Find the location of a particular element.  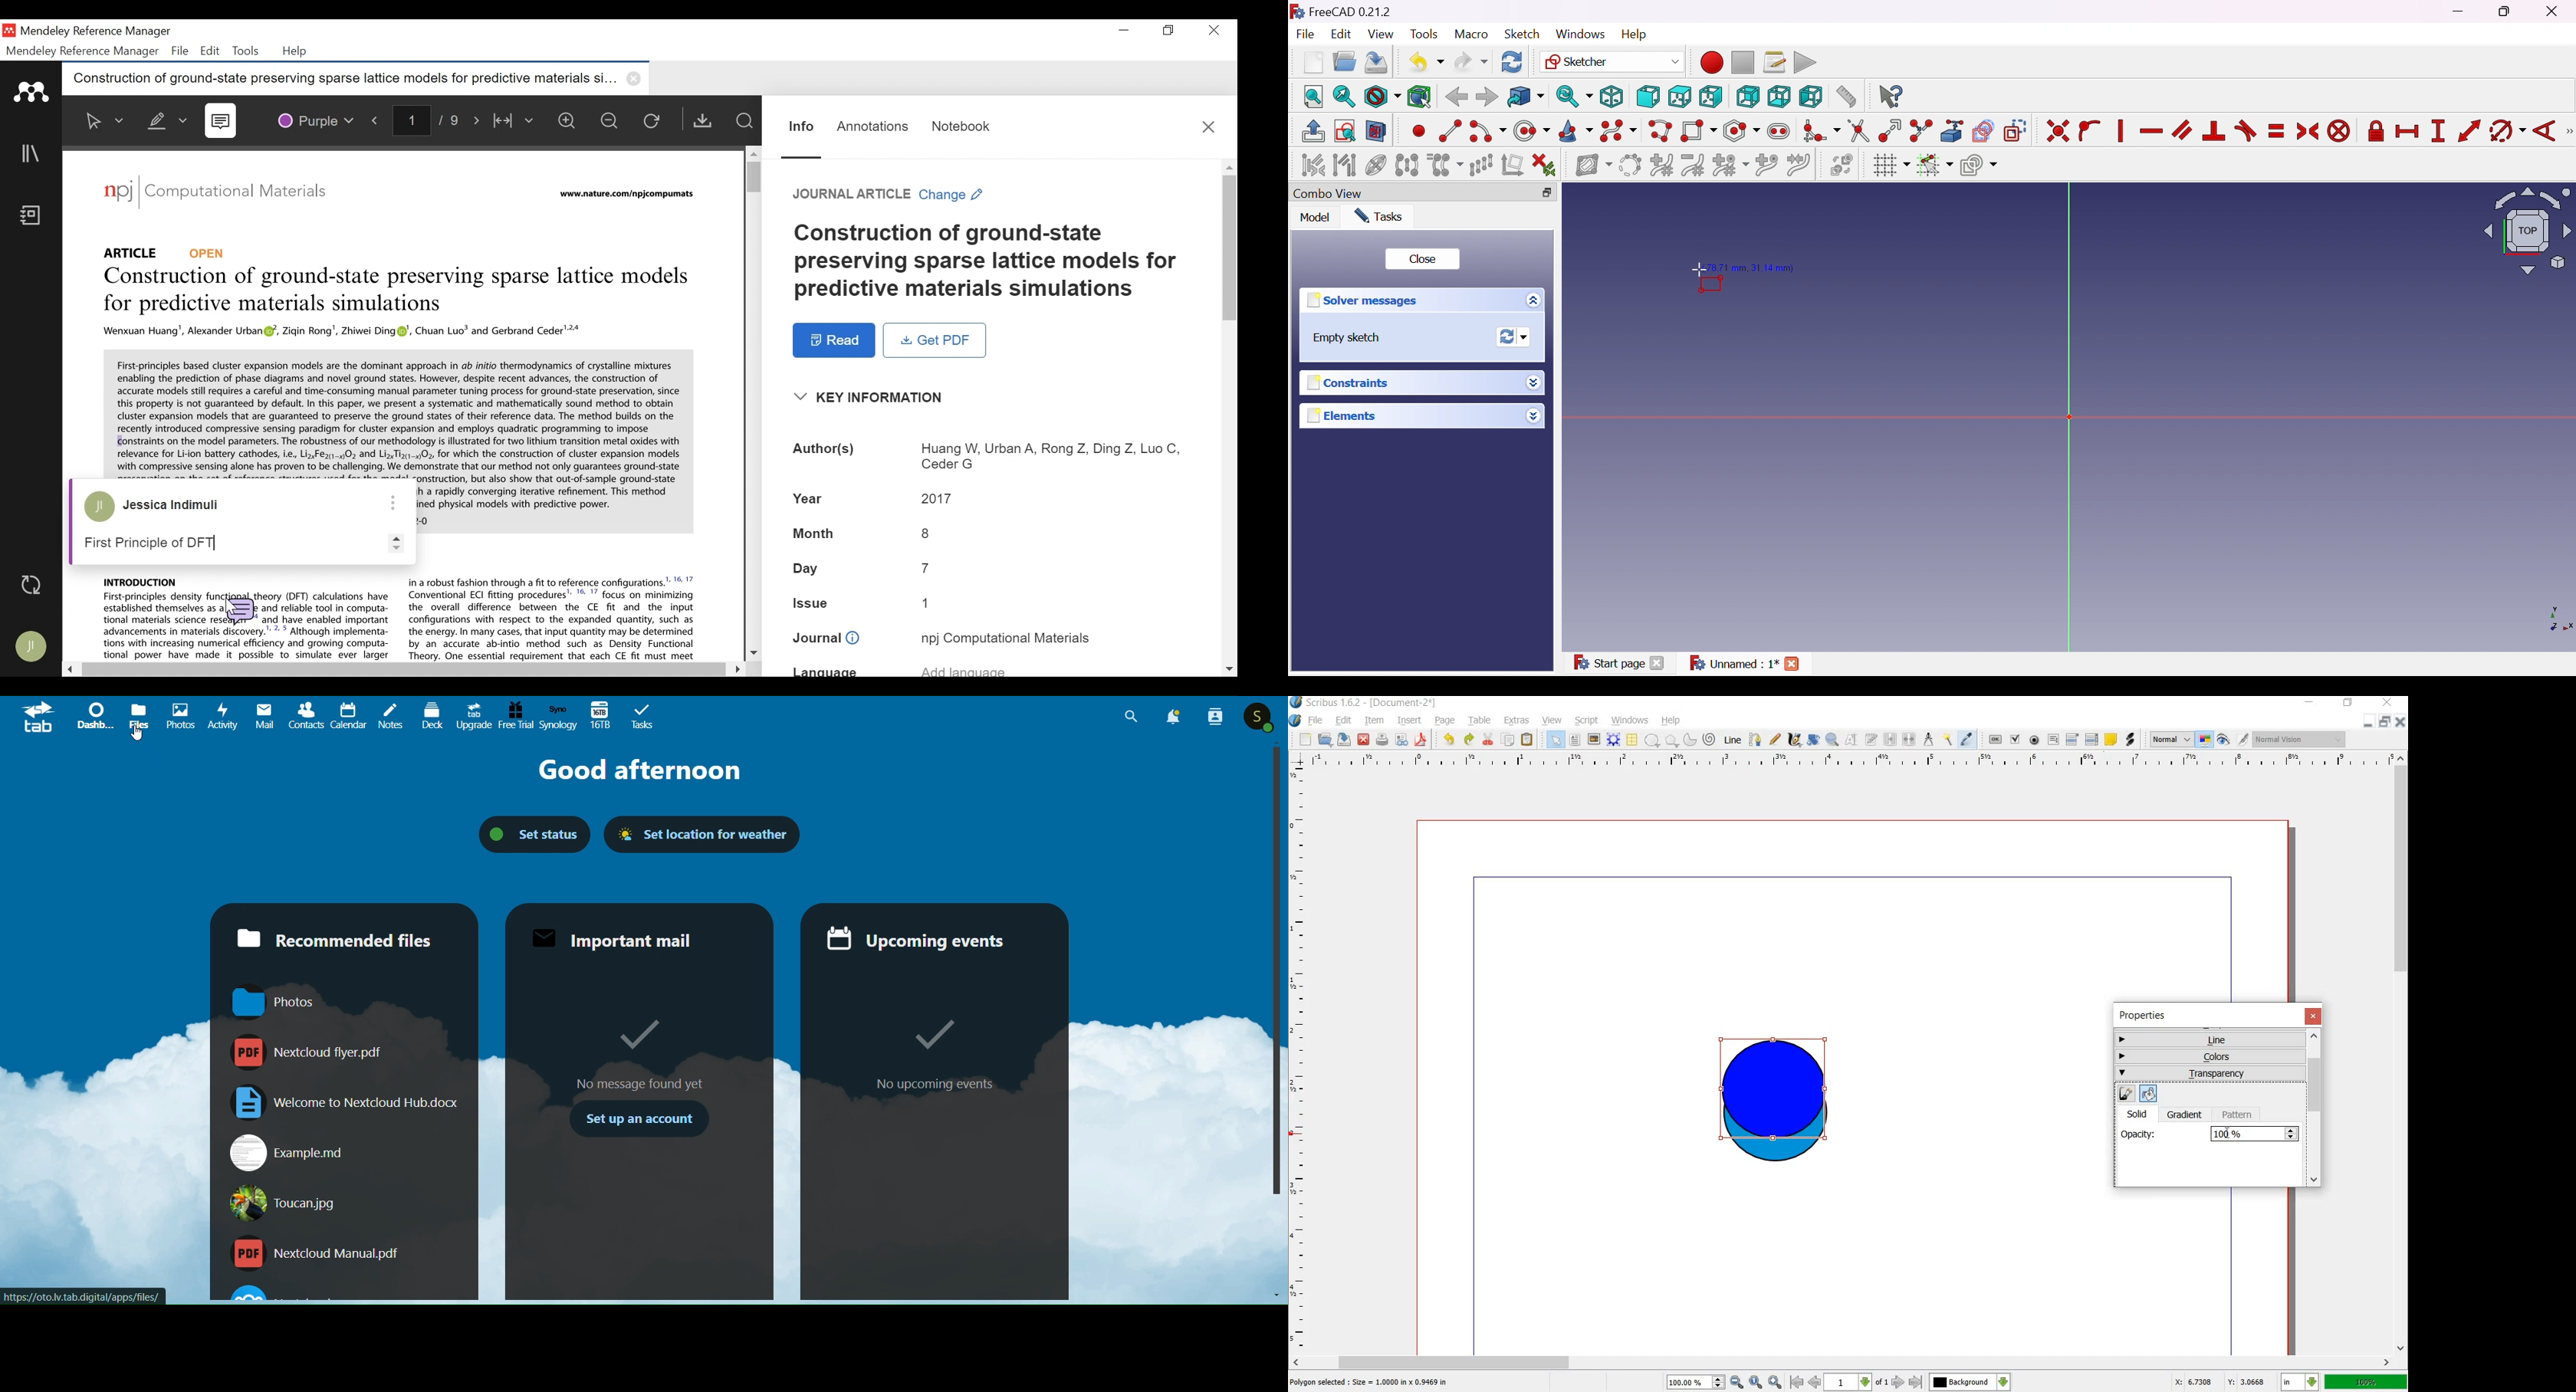

Mendeley Reference Manager is located at coordinates (96, 32).